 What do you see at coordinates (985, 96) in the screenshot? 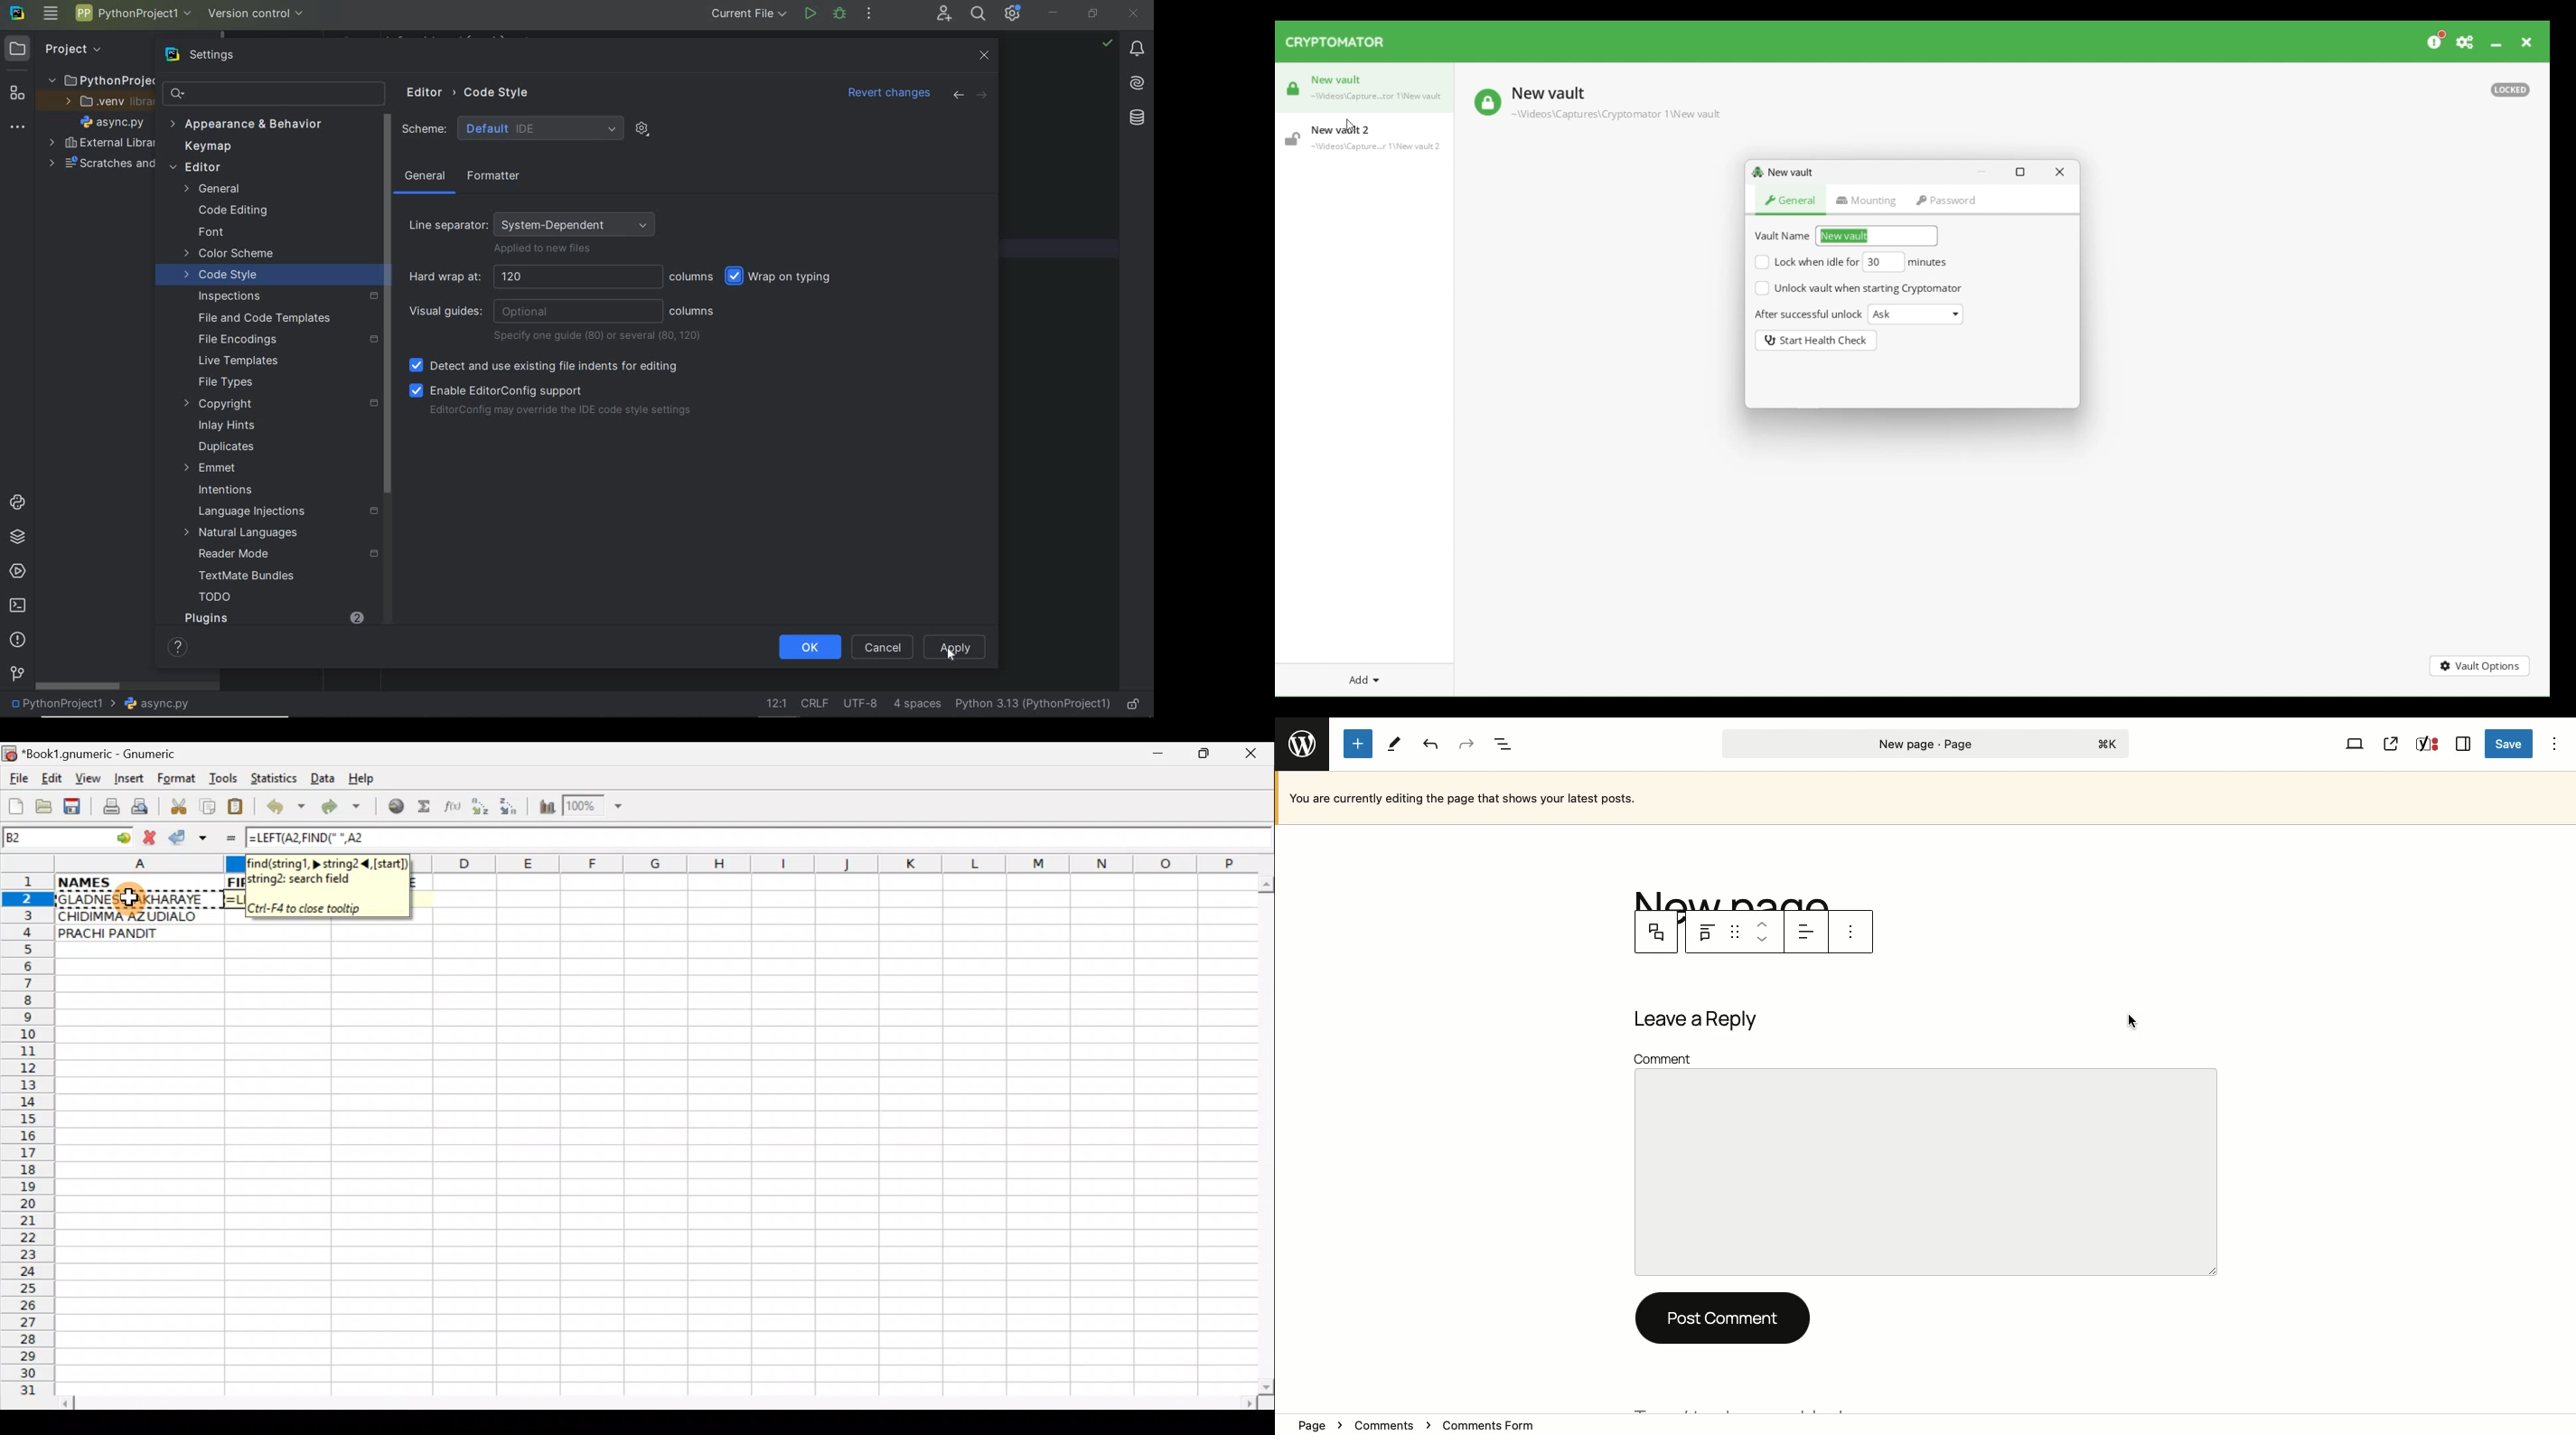
I see `forward` at bounding box center [985, 96].